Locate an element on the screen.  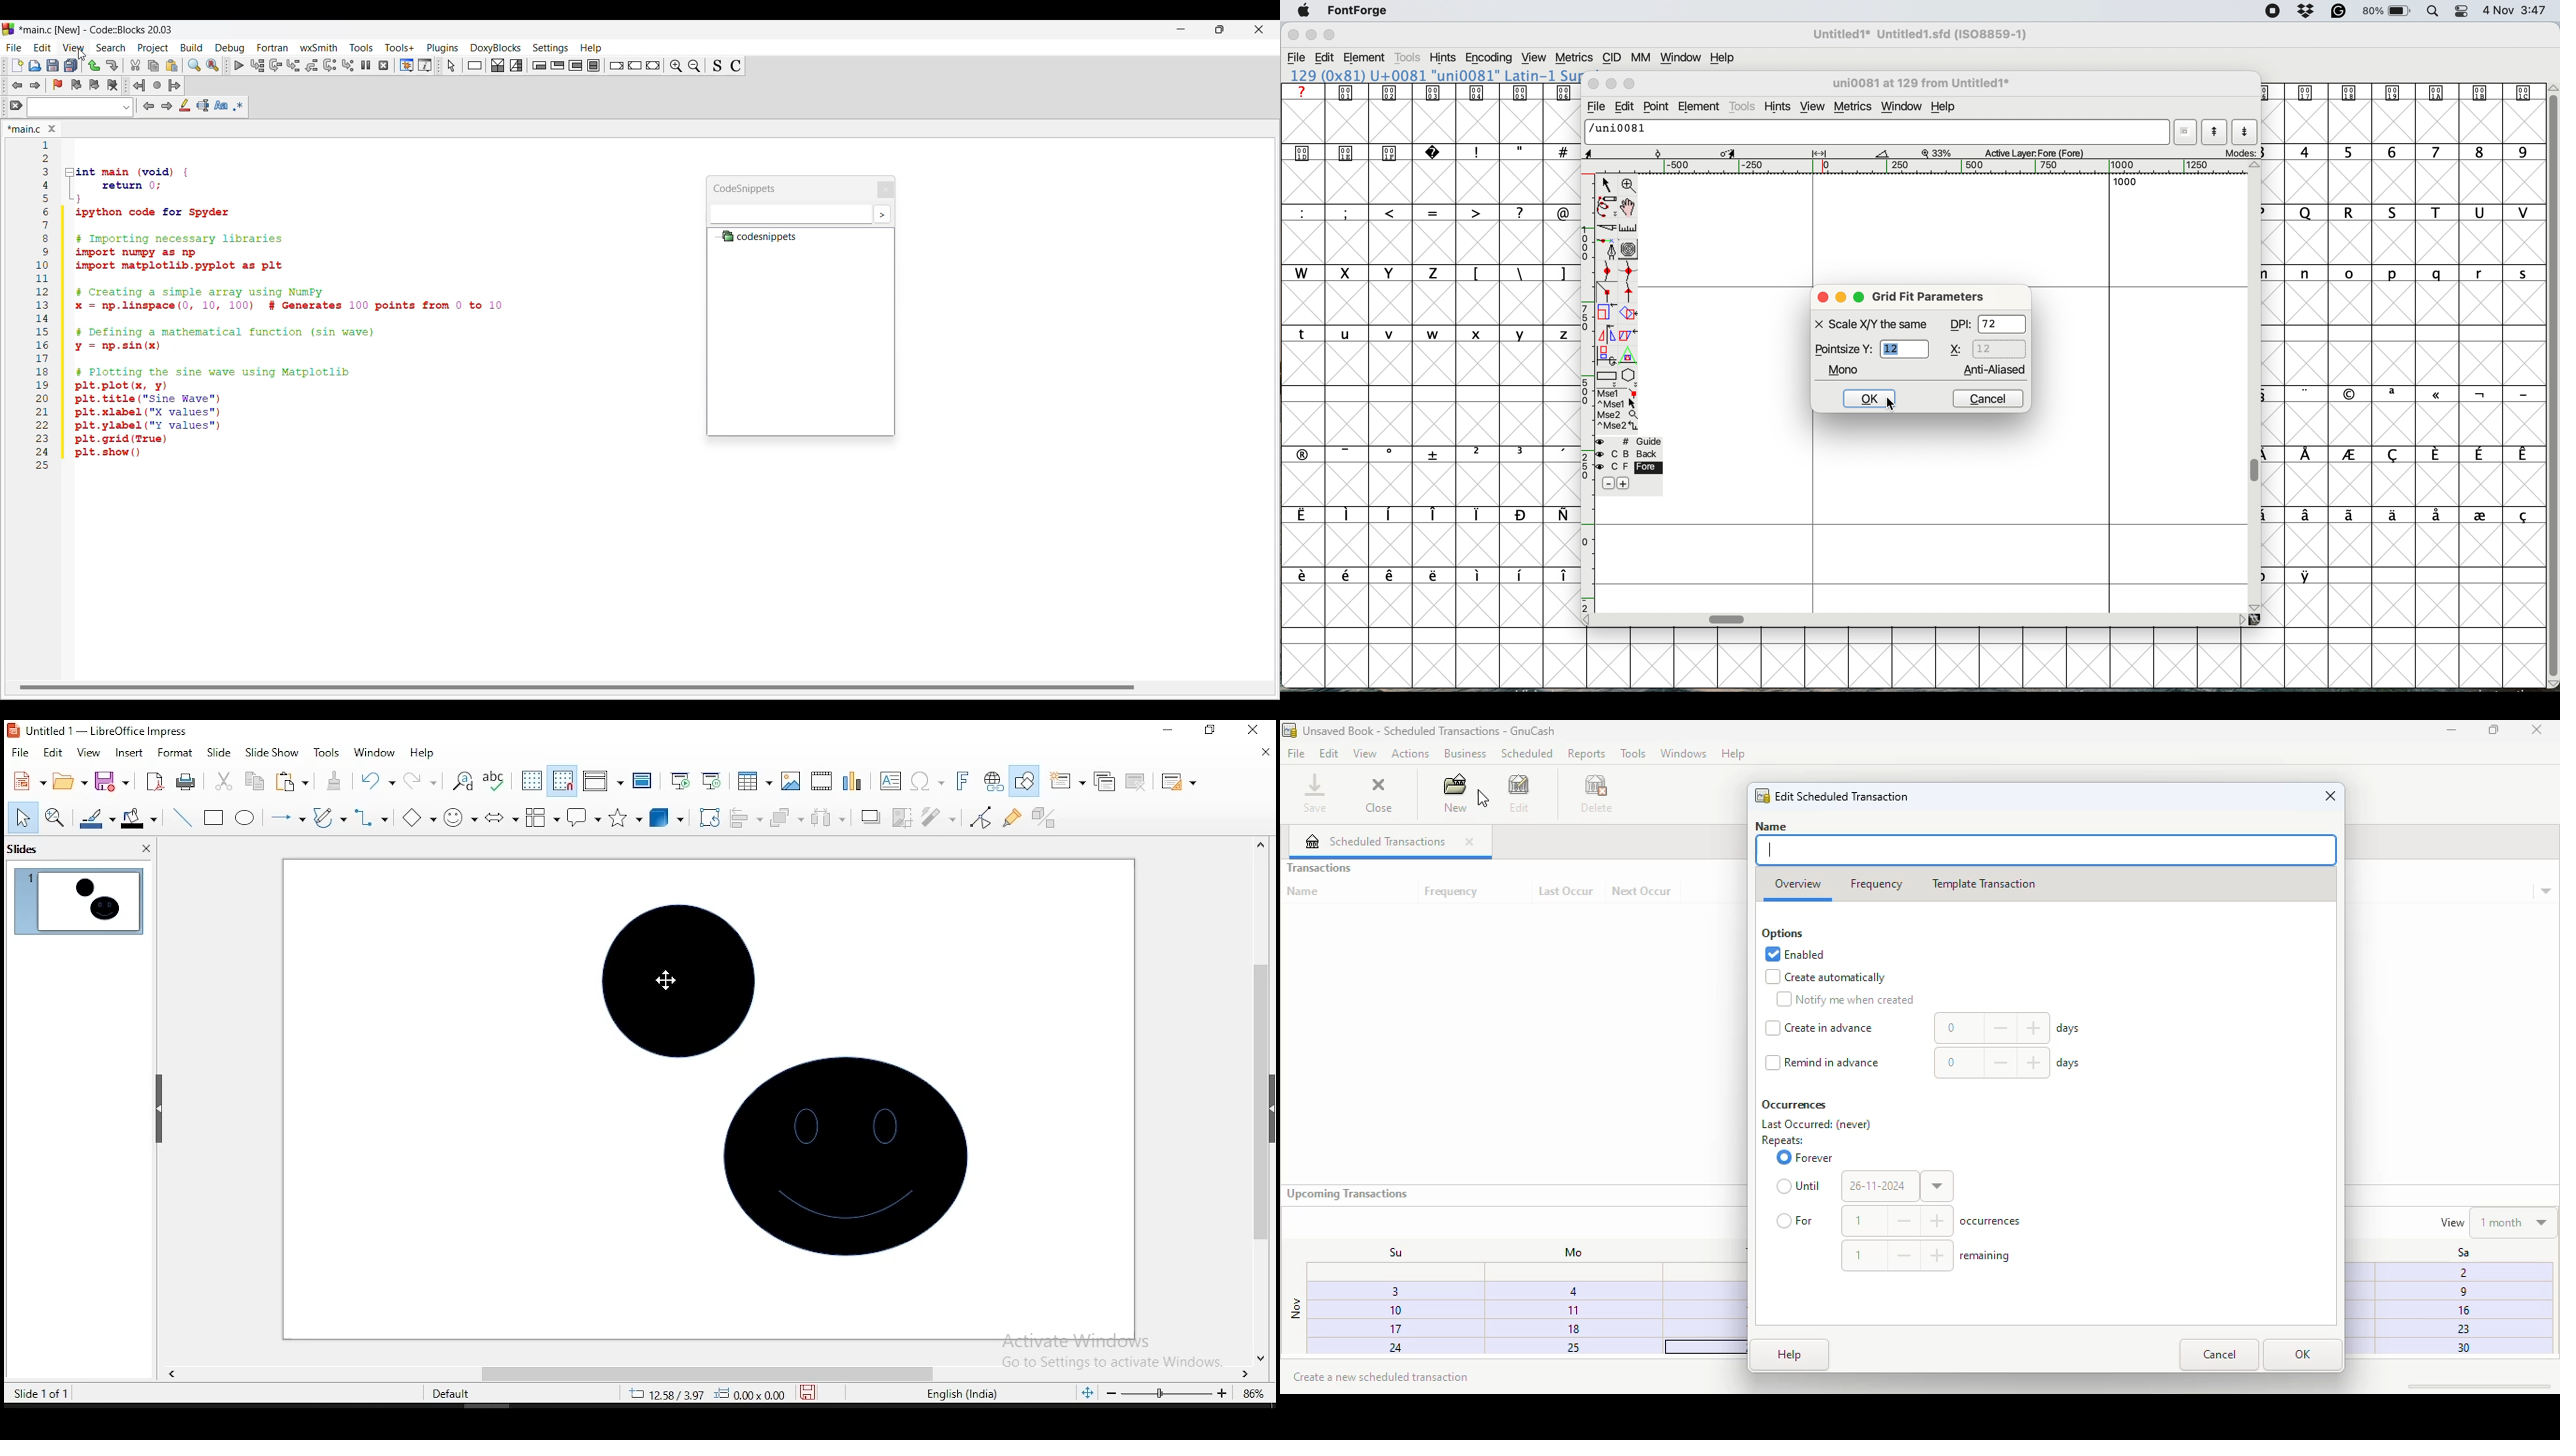
pointsize y is located at coordinates (1869, 349).